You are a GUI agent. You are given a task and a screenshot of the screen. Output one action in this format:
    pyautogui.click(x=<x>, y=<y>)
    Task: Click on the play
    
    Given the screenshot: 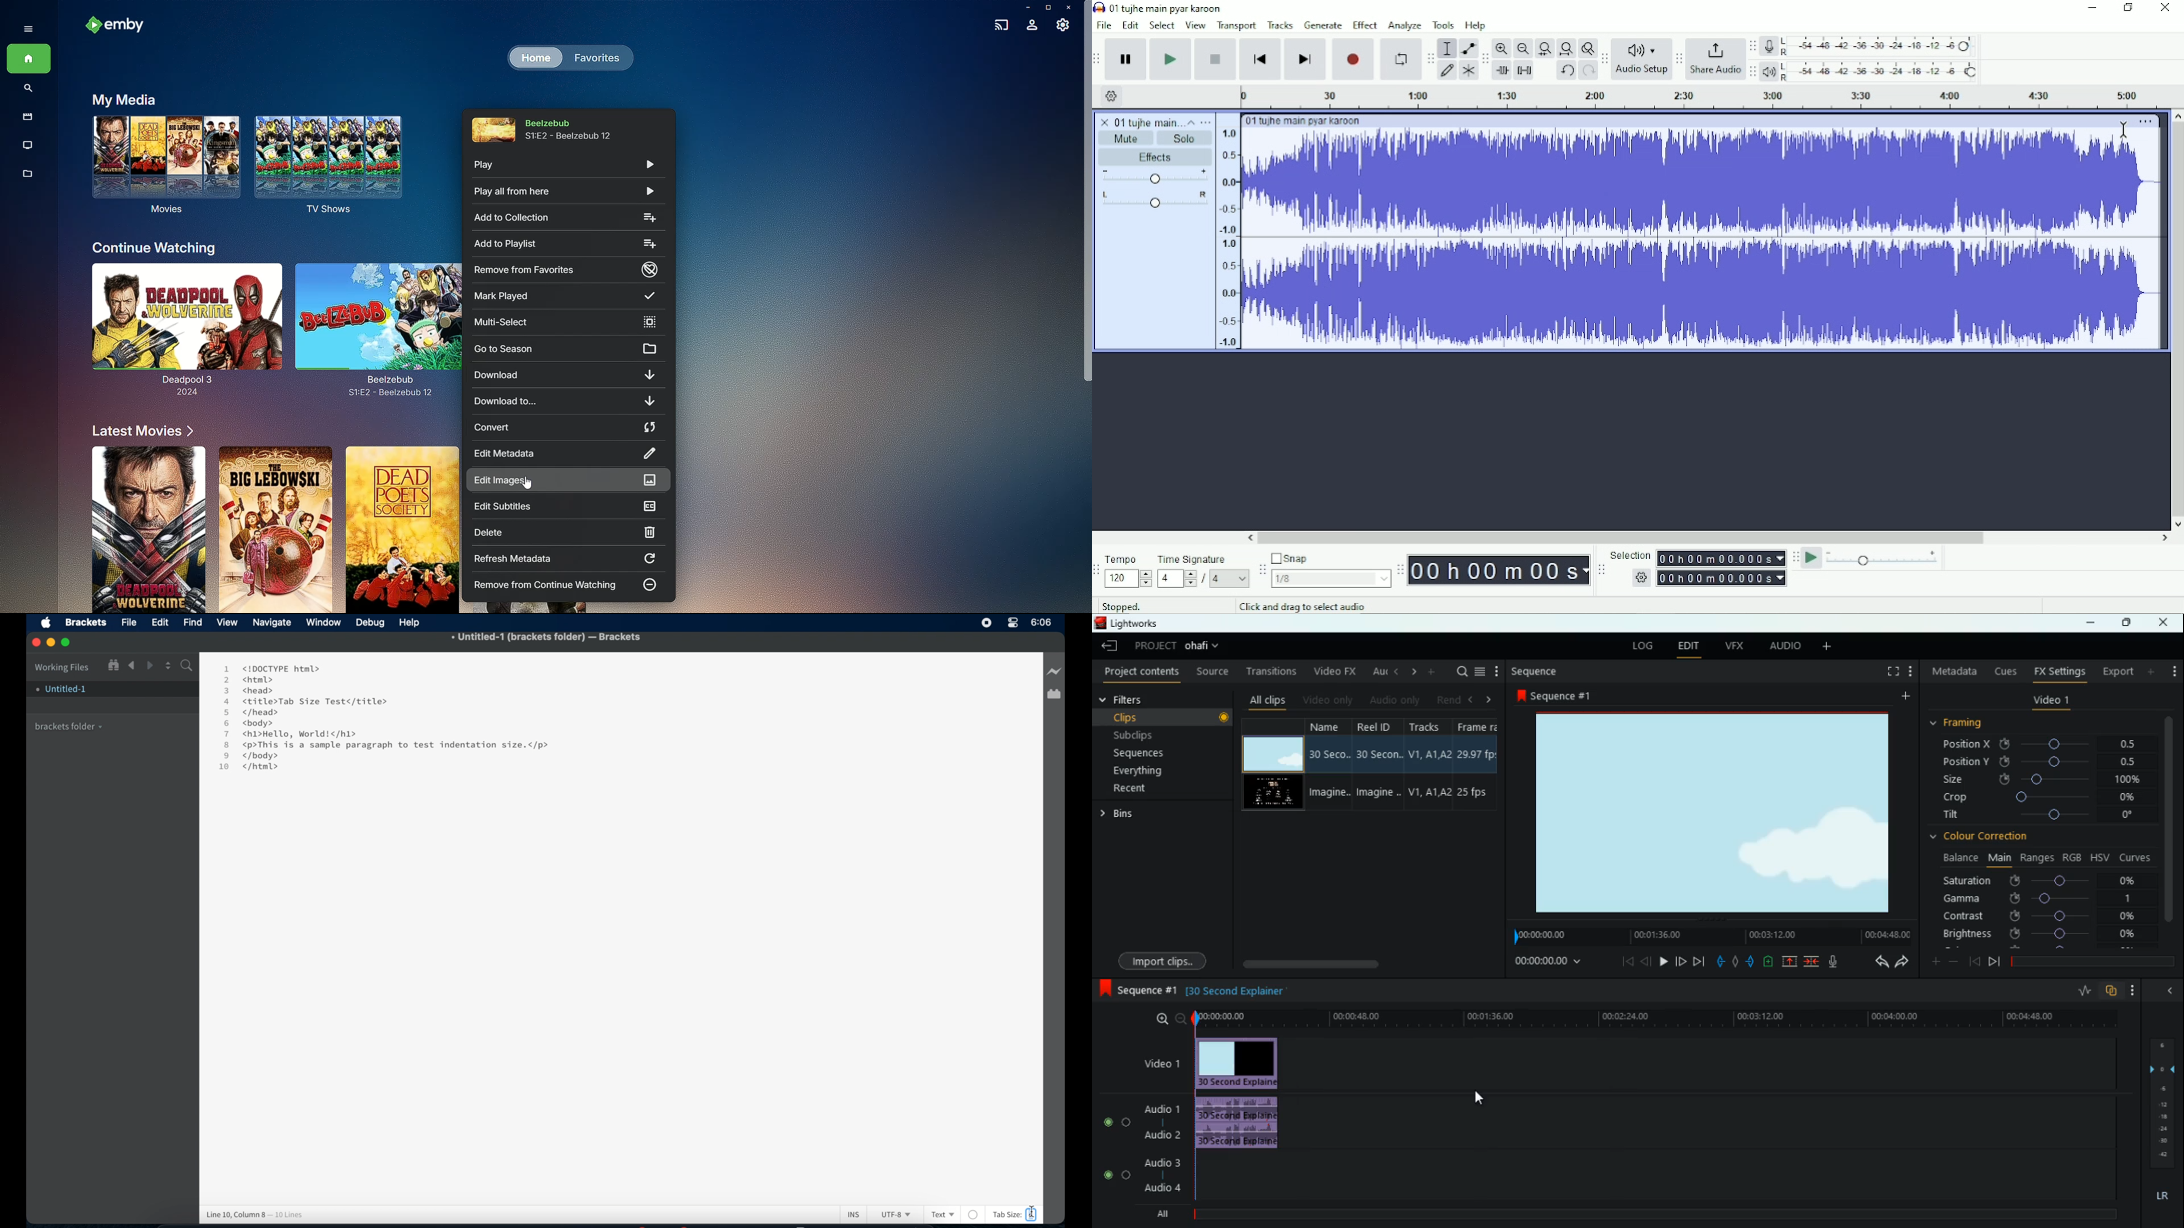 What is the action you would take?
    pyautogui.click(x=1663, y=960)
    